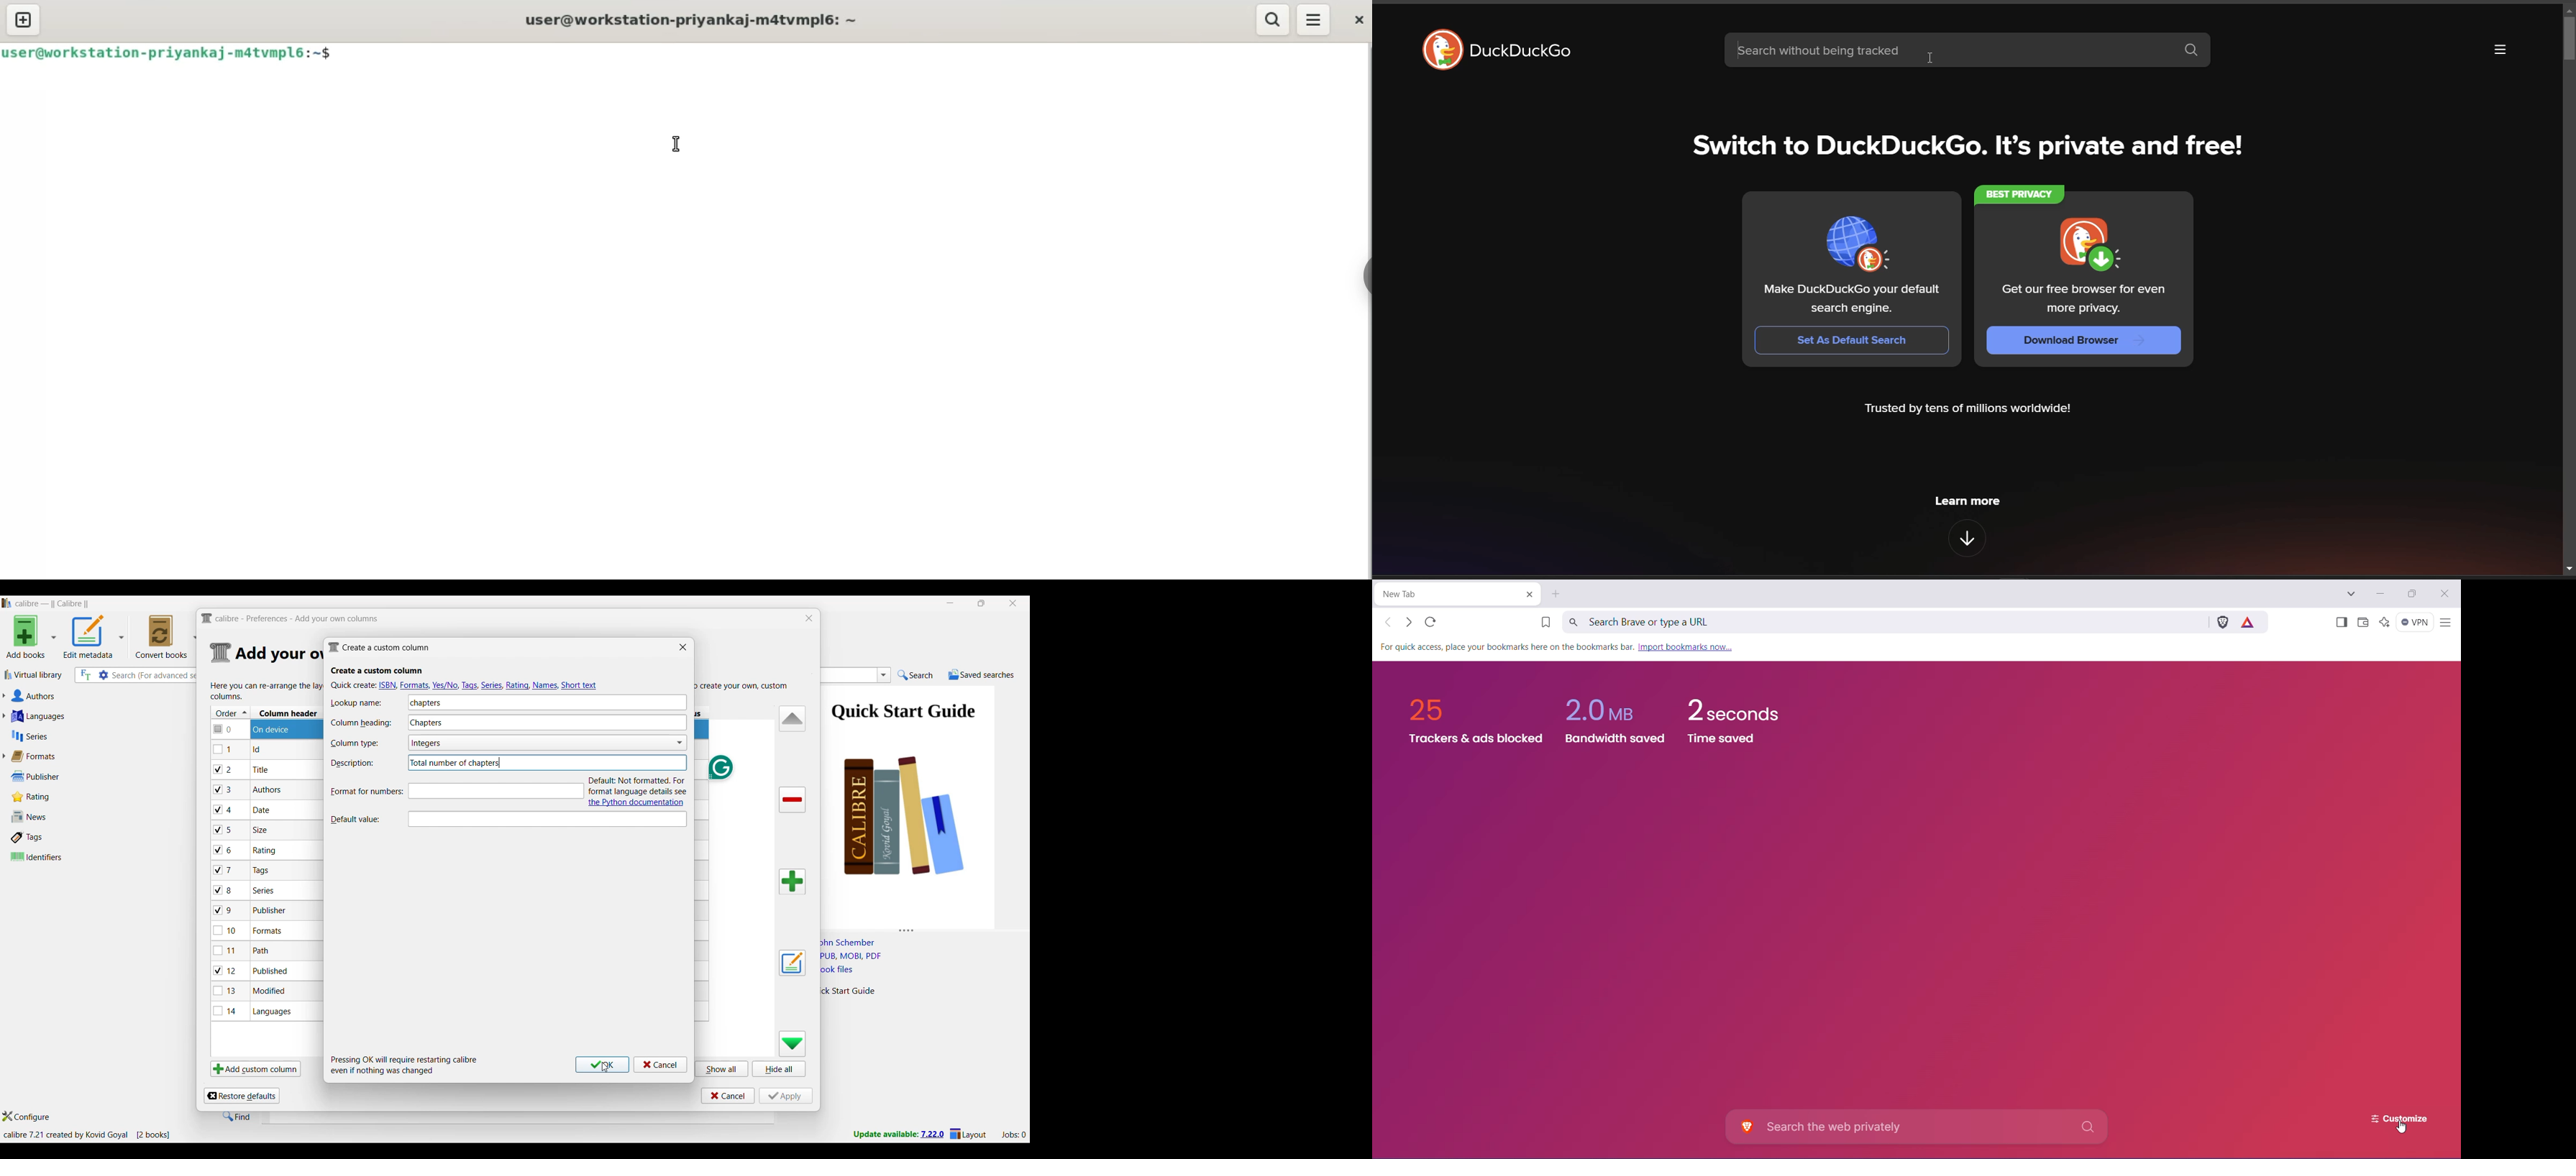  Describe the element at coordinates (793, 882) in the screenshot. I see `Add column` at that location.